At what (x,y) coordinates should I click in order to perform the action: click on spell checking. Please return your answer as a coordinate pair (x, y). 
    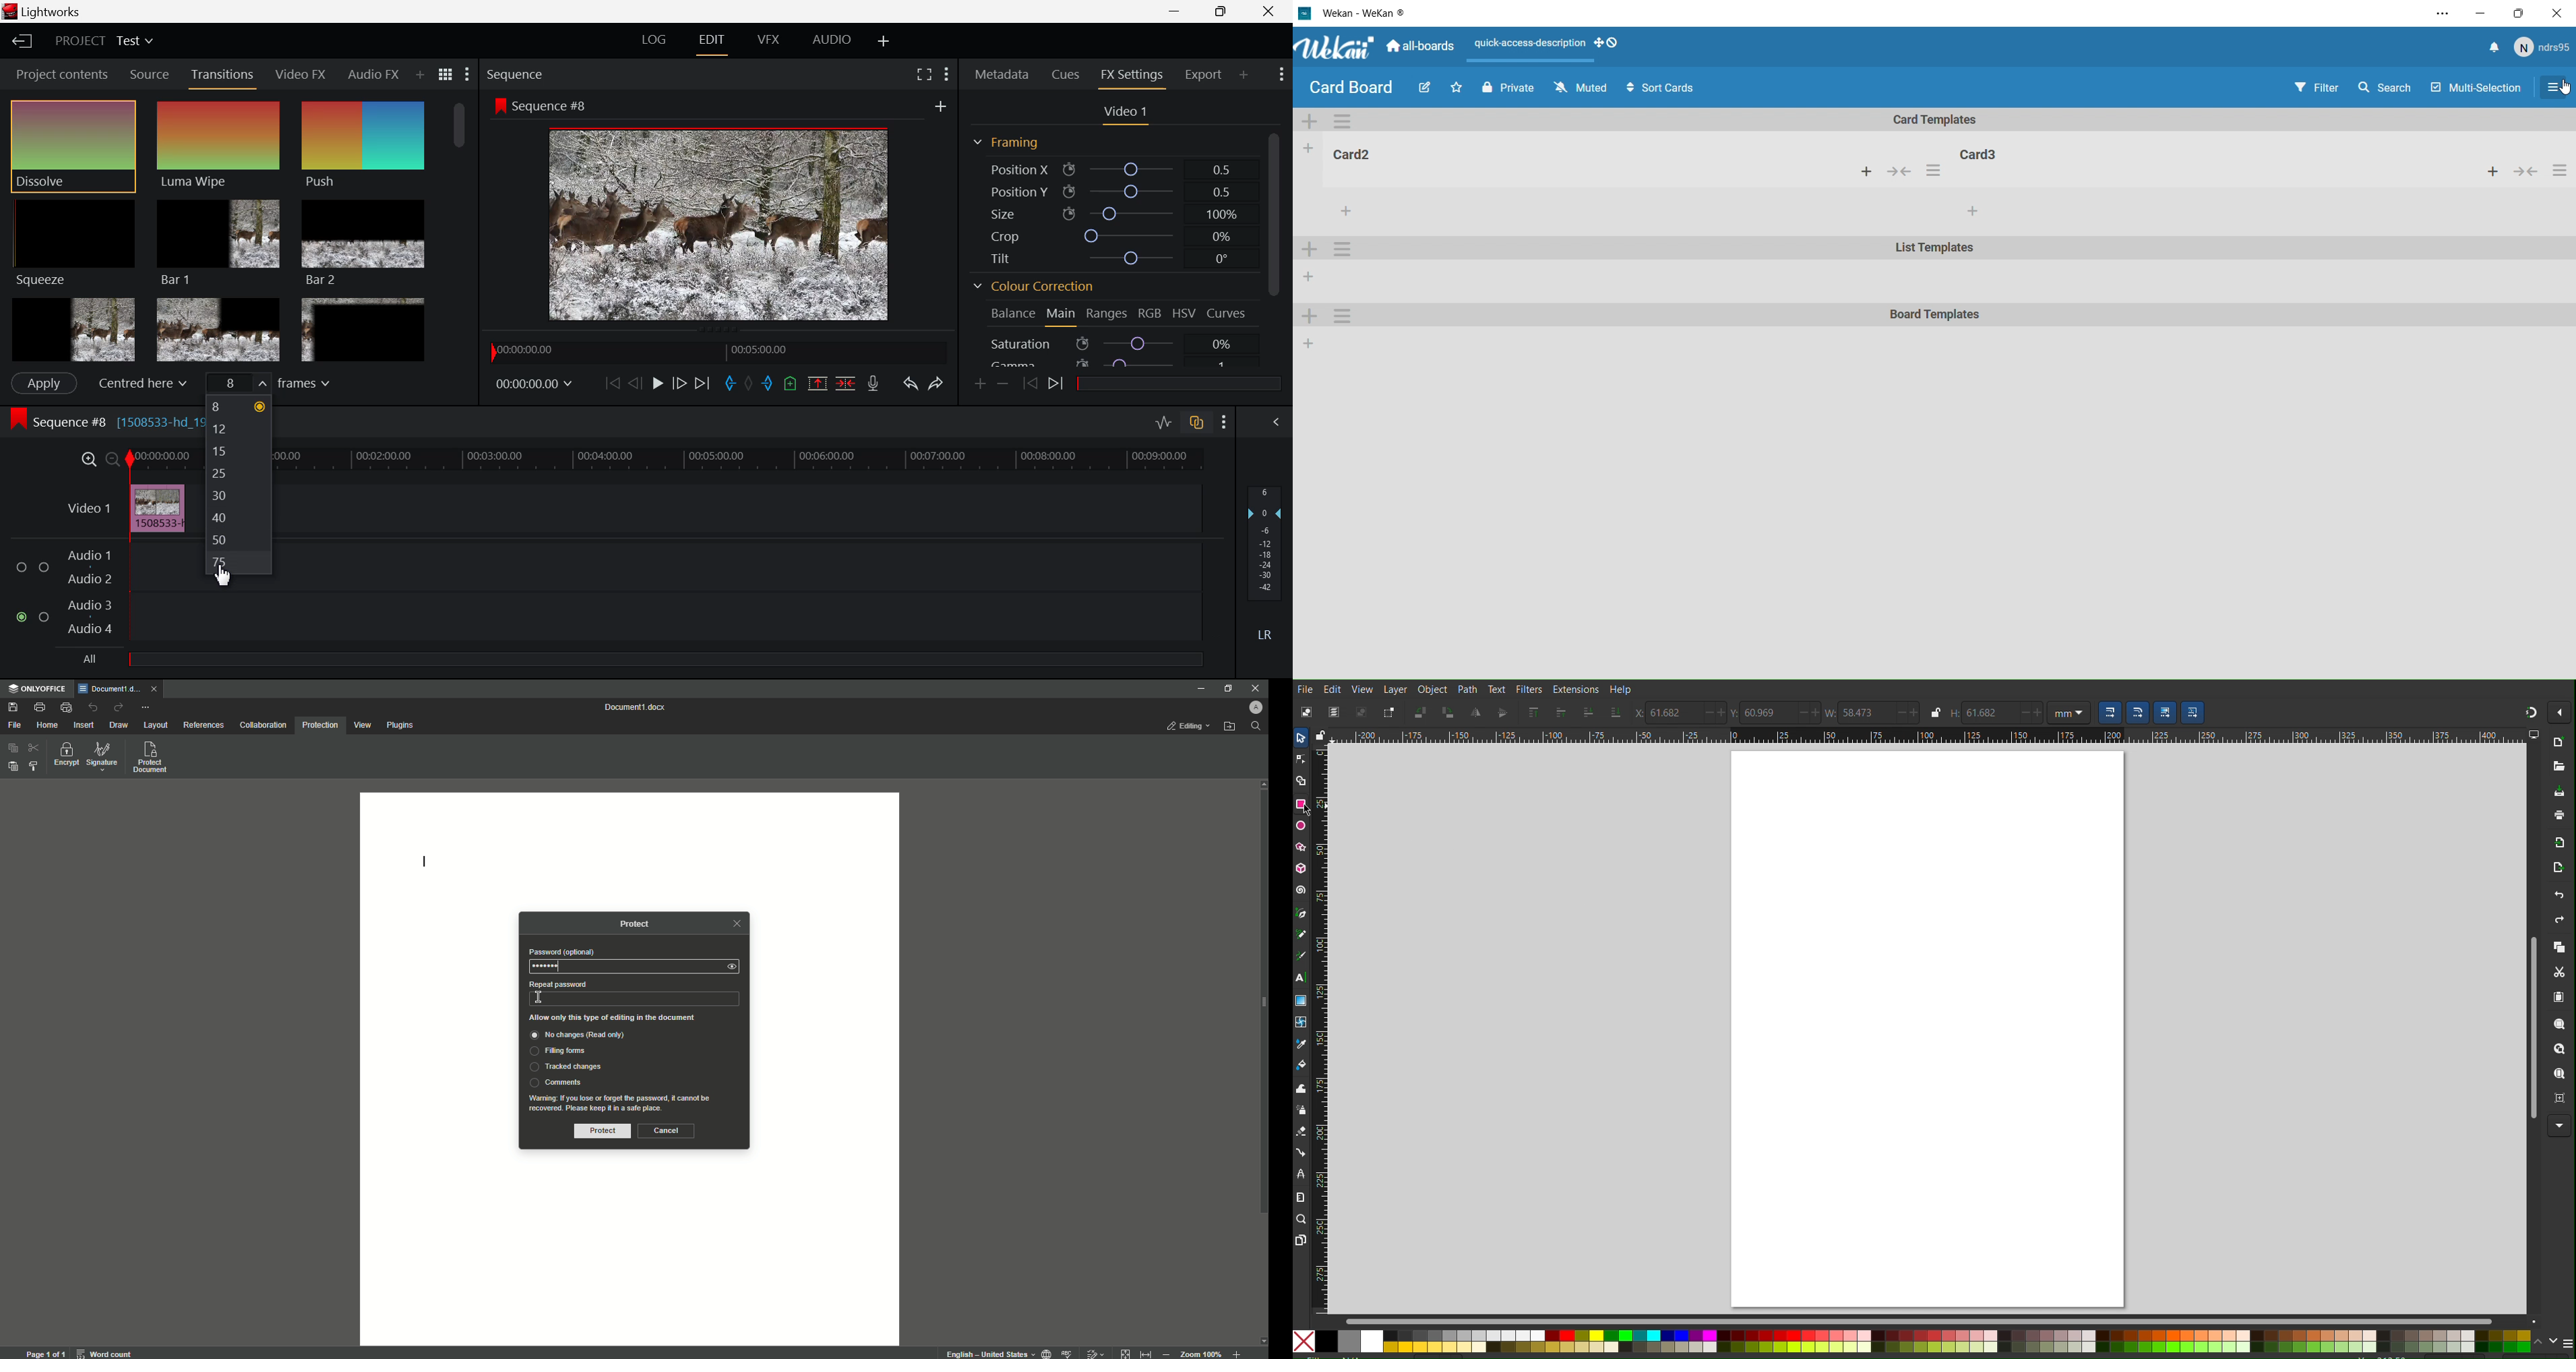
    Looking at the image, I should click on (1068, 1352).